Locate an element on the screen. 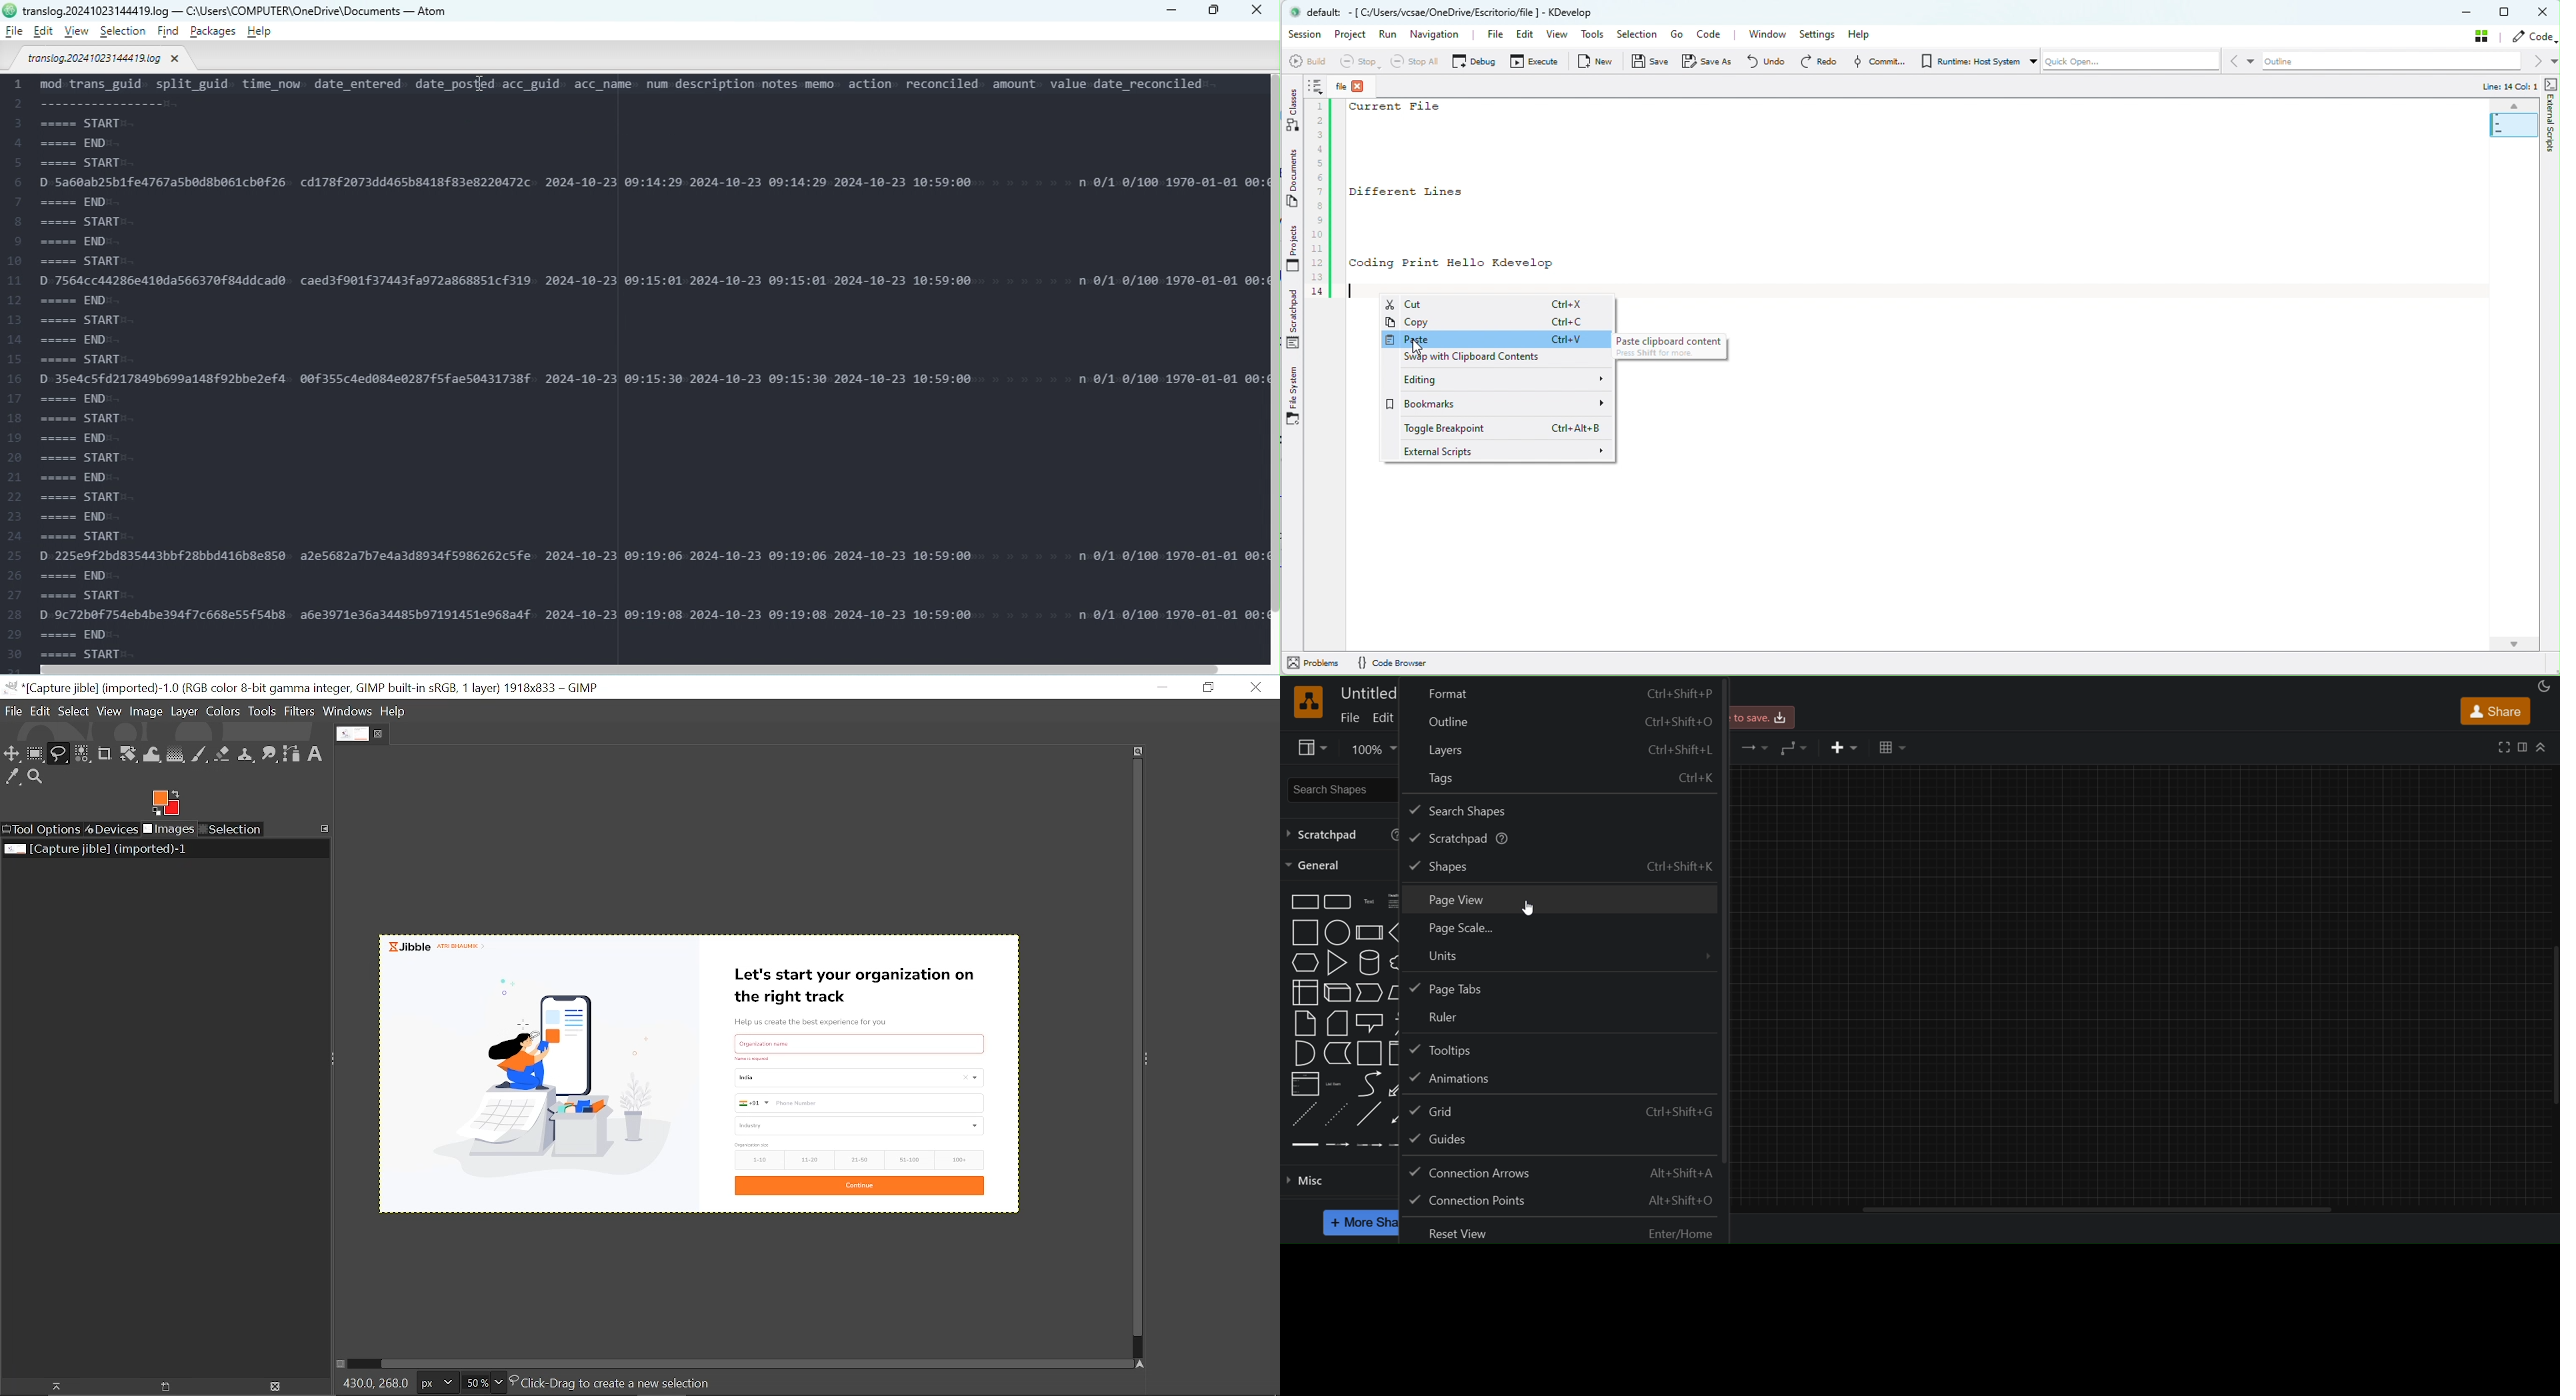 This screenshot has width=2576, height=1400. 430.0, 268.0 is located at coordinates (371, 1386).